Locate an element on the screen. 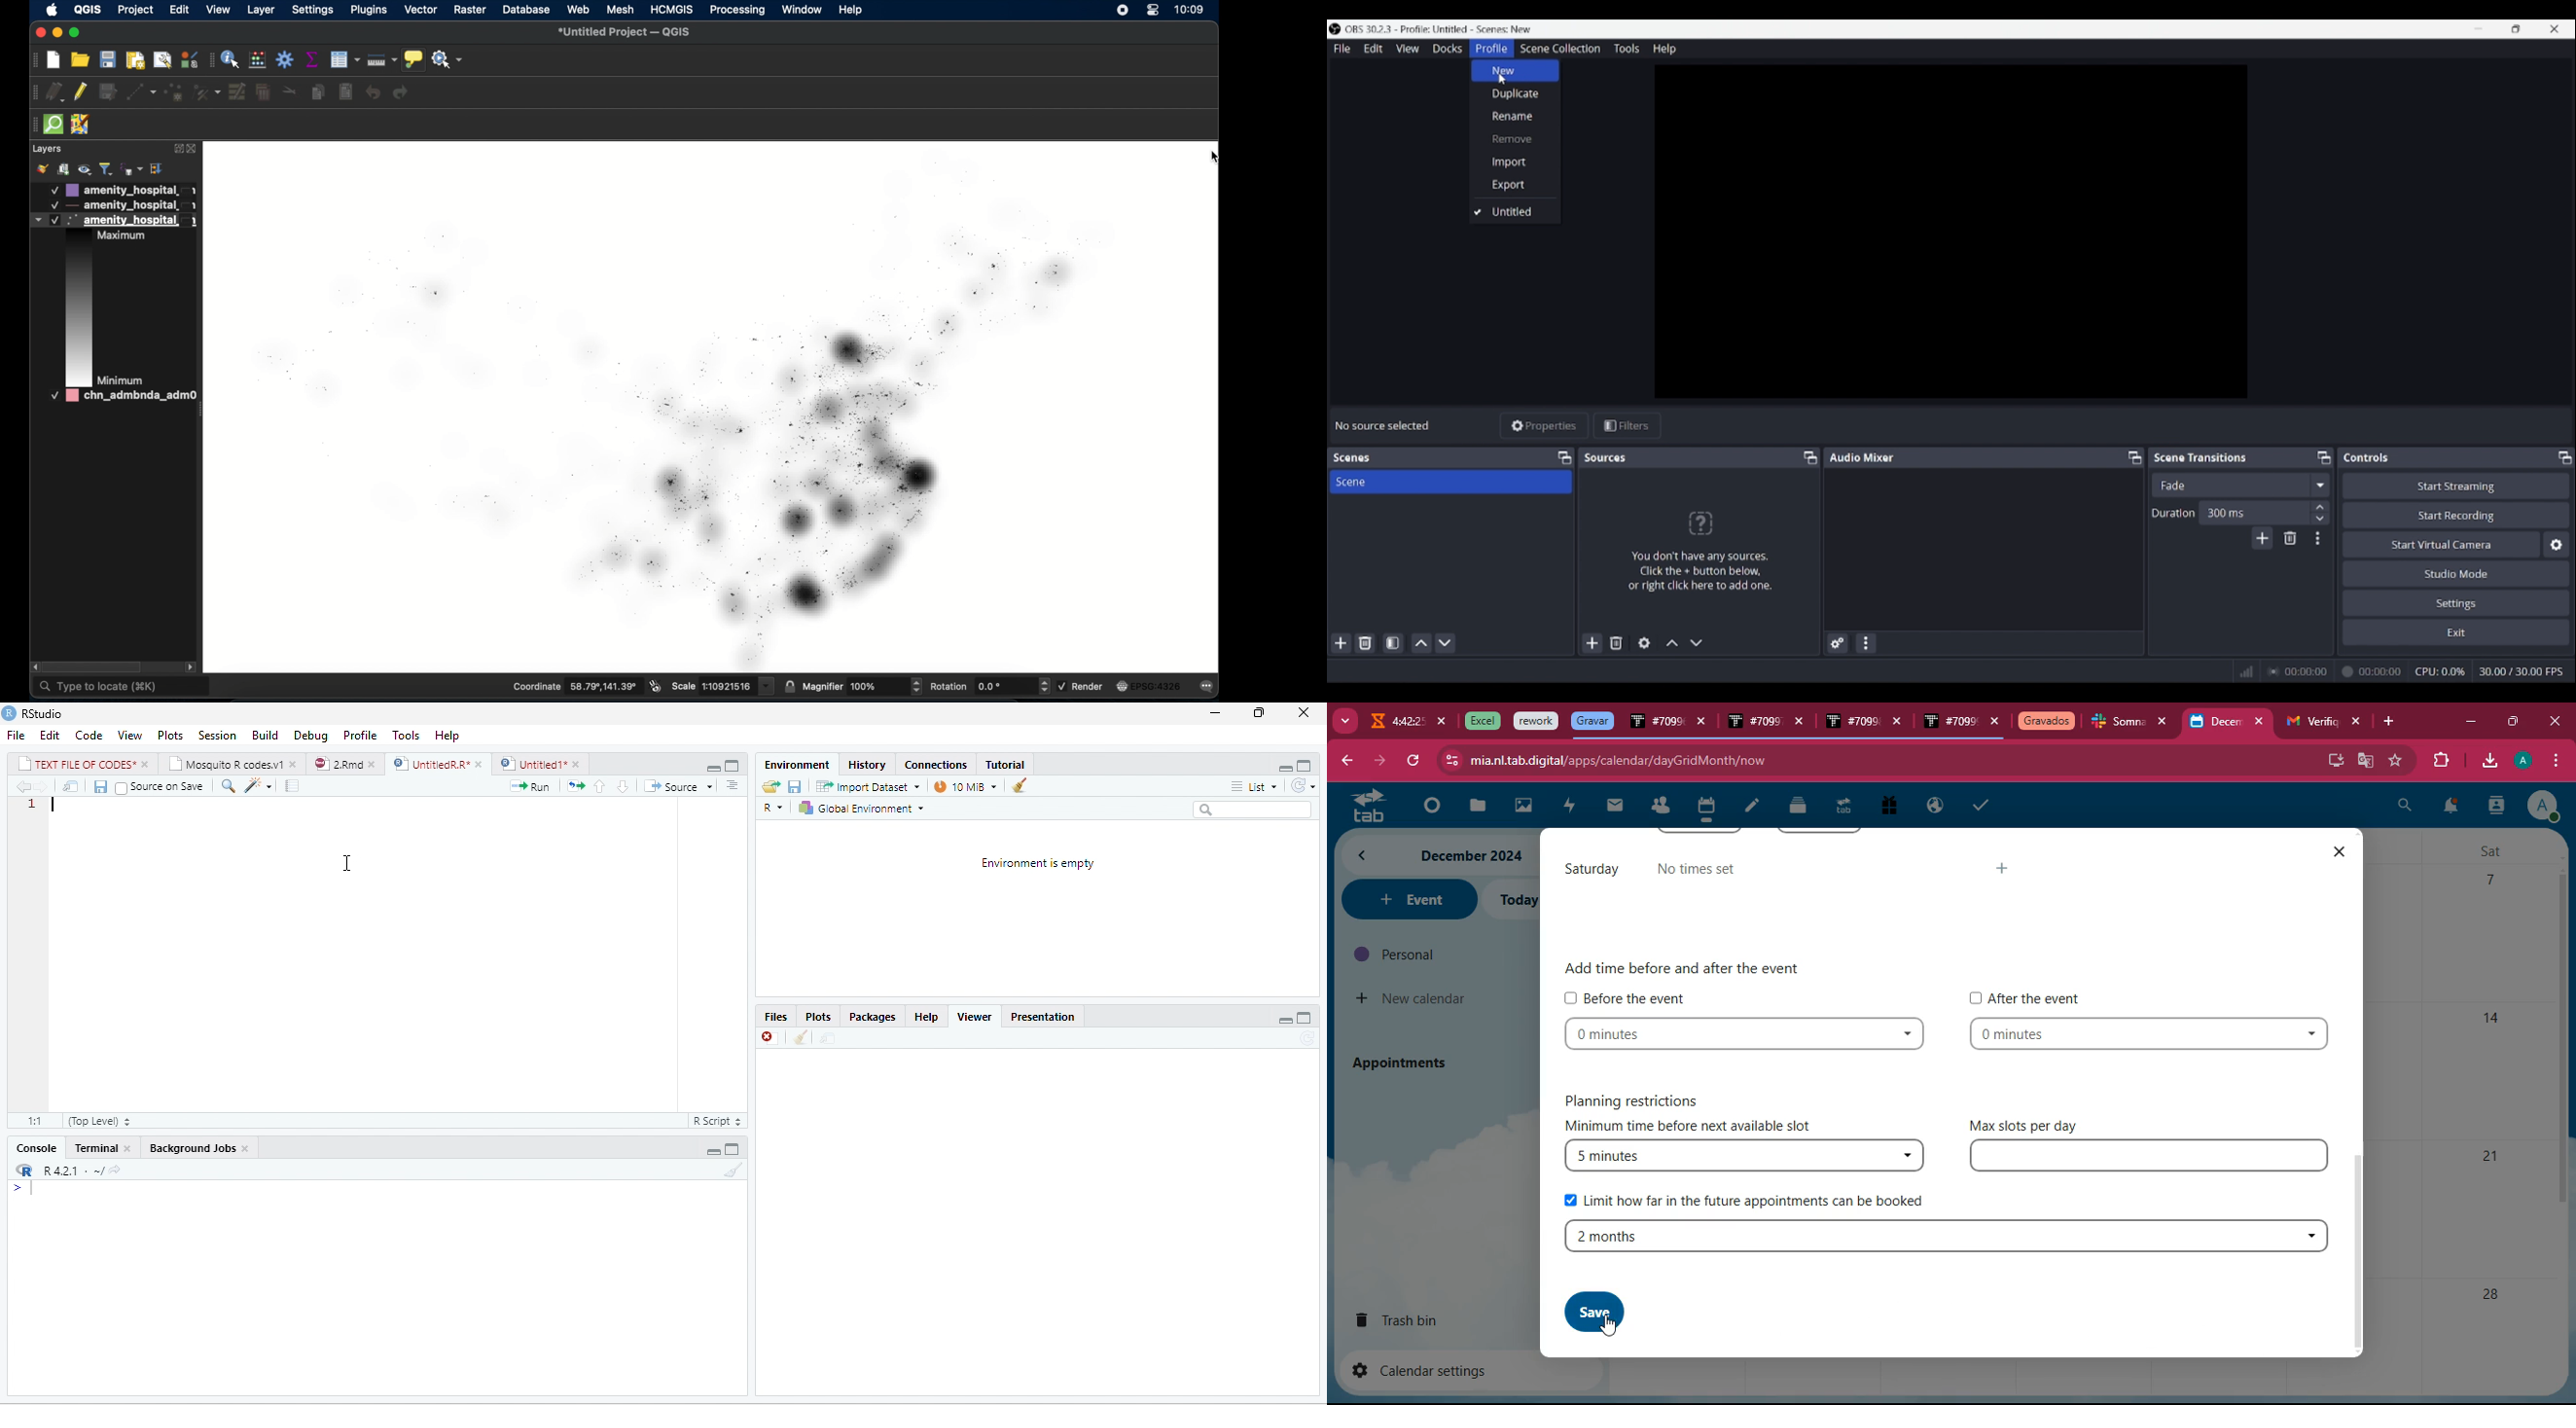  list is located at coordinates (1256, 787).